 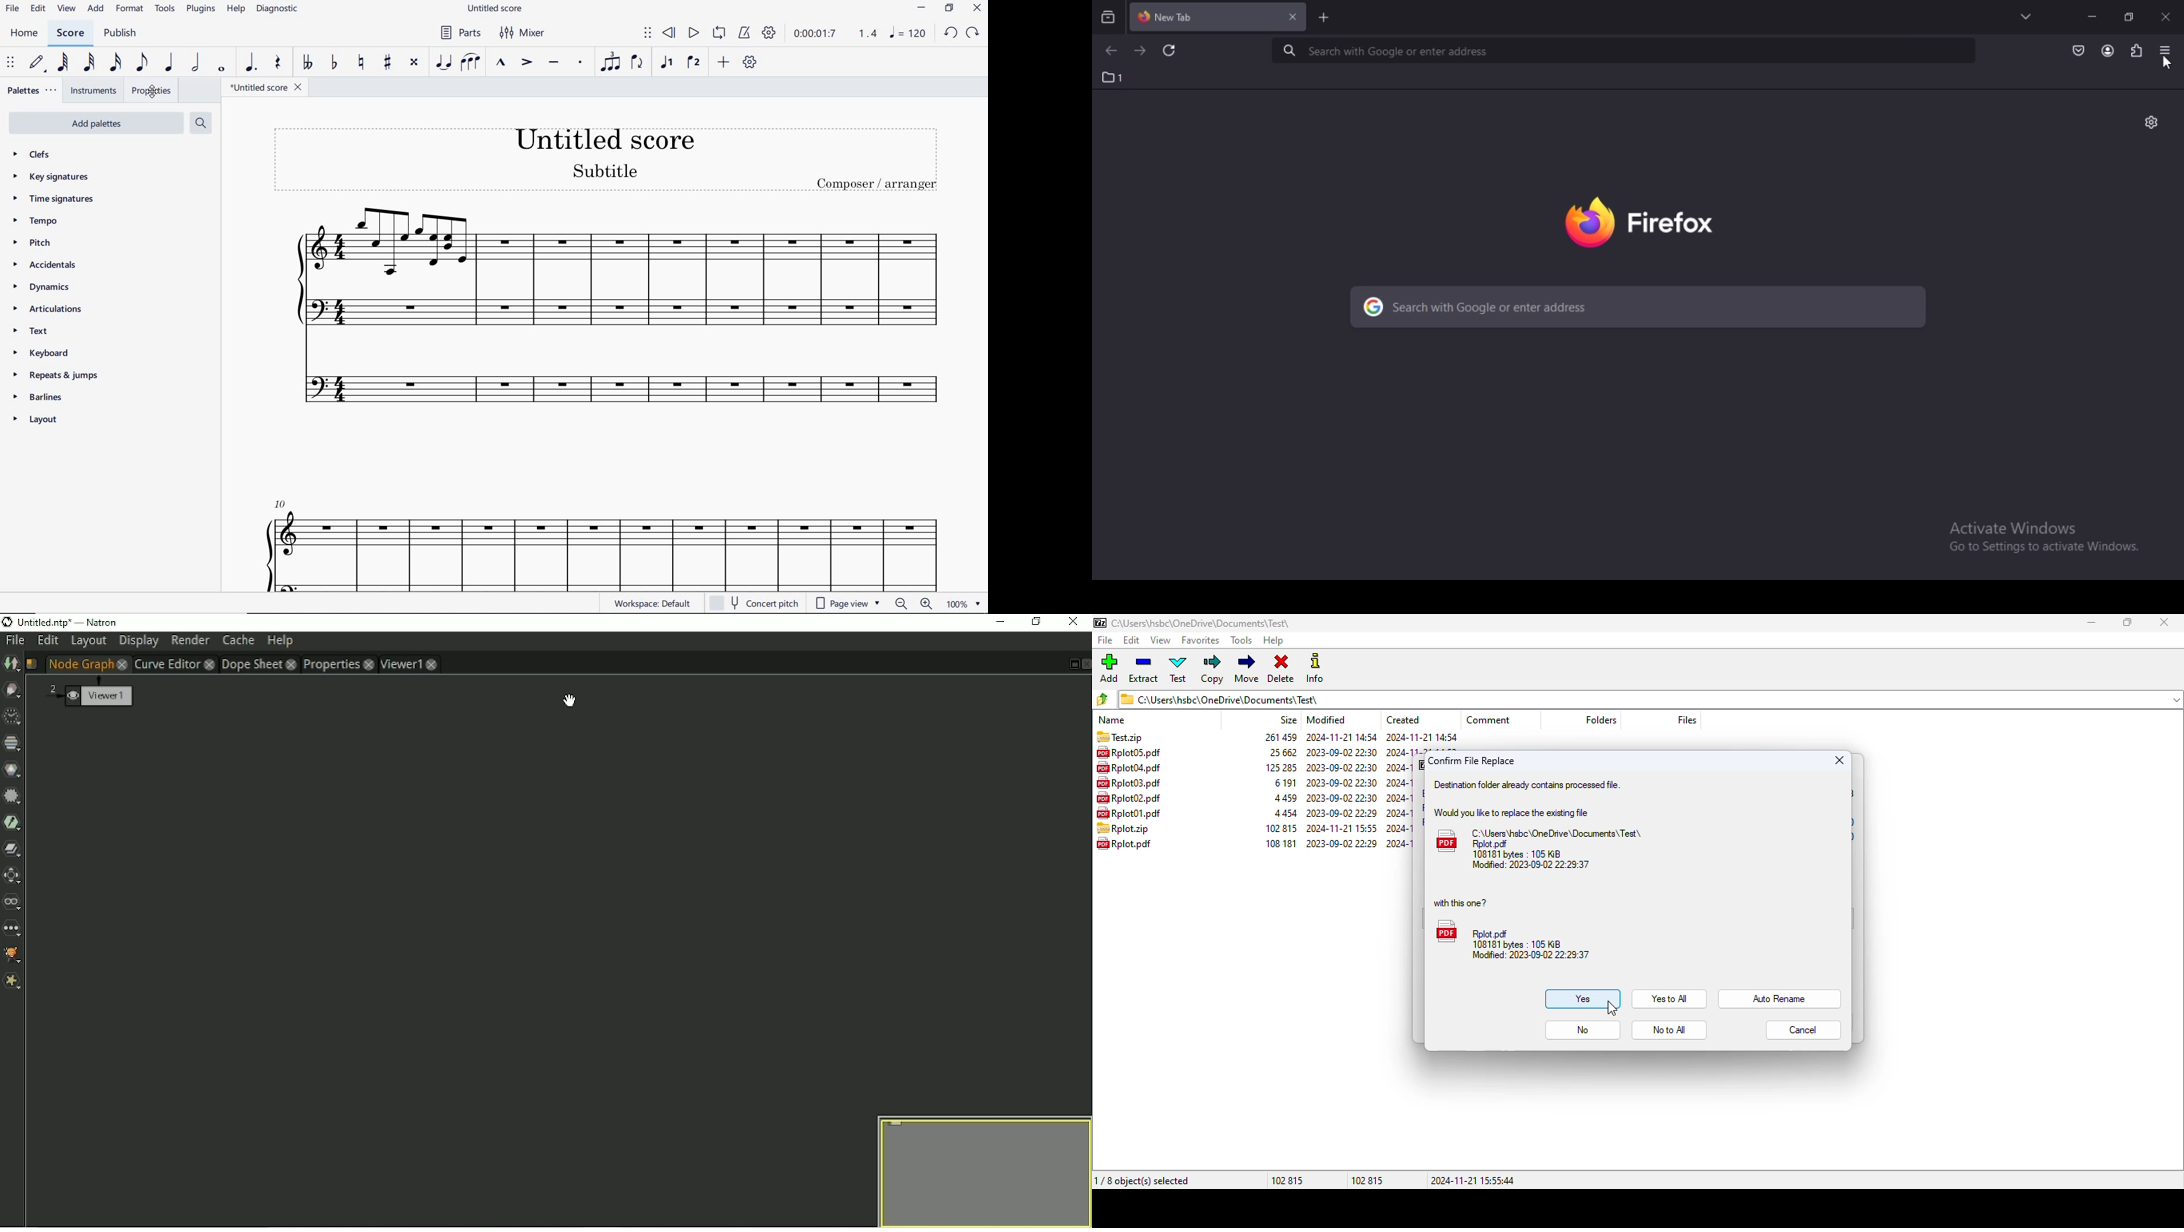 What do you see at coordinates (29, 91) in the screenshot?
I see `PALETTES` at bounding box center [29, 91].